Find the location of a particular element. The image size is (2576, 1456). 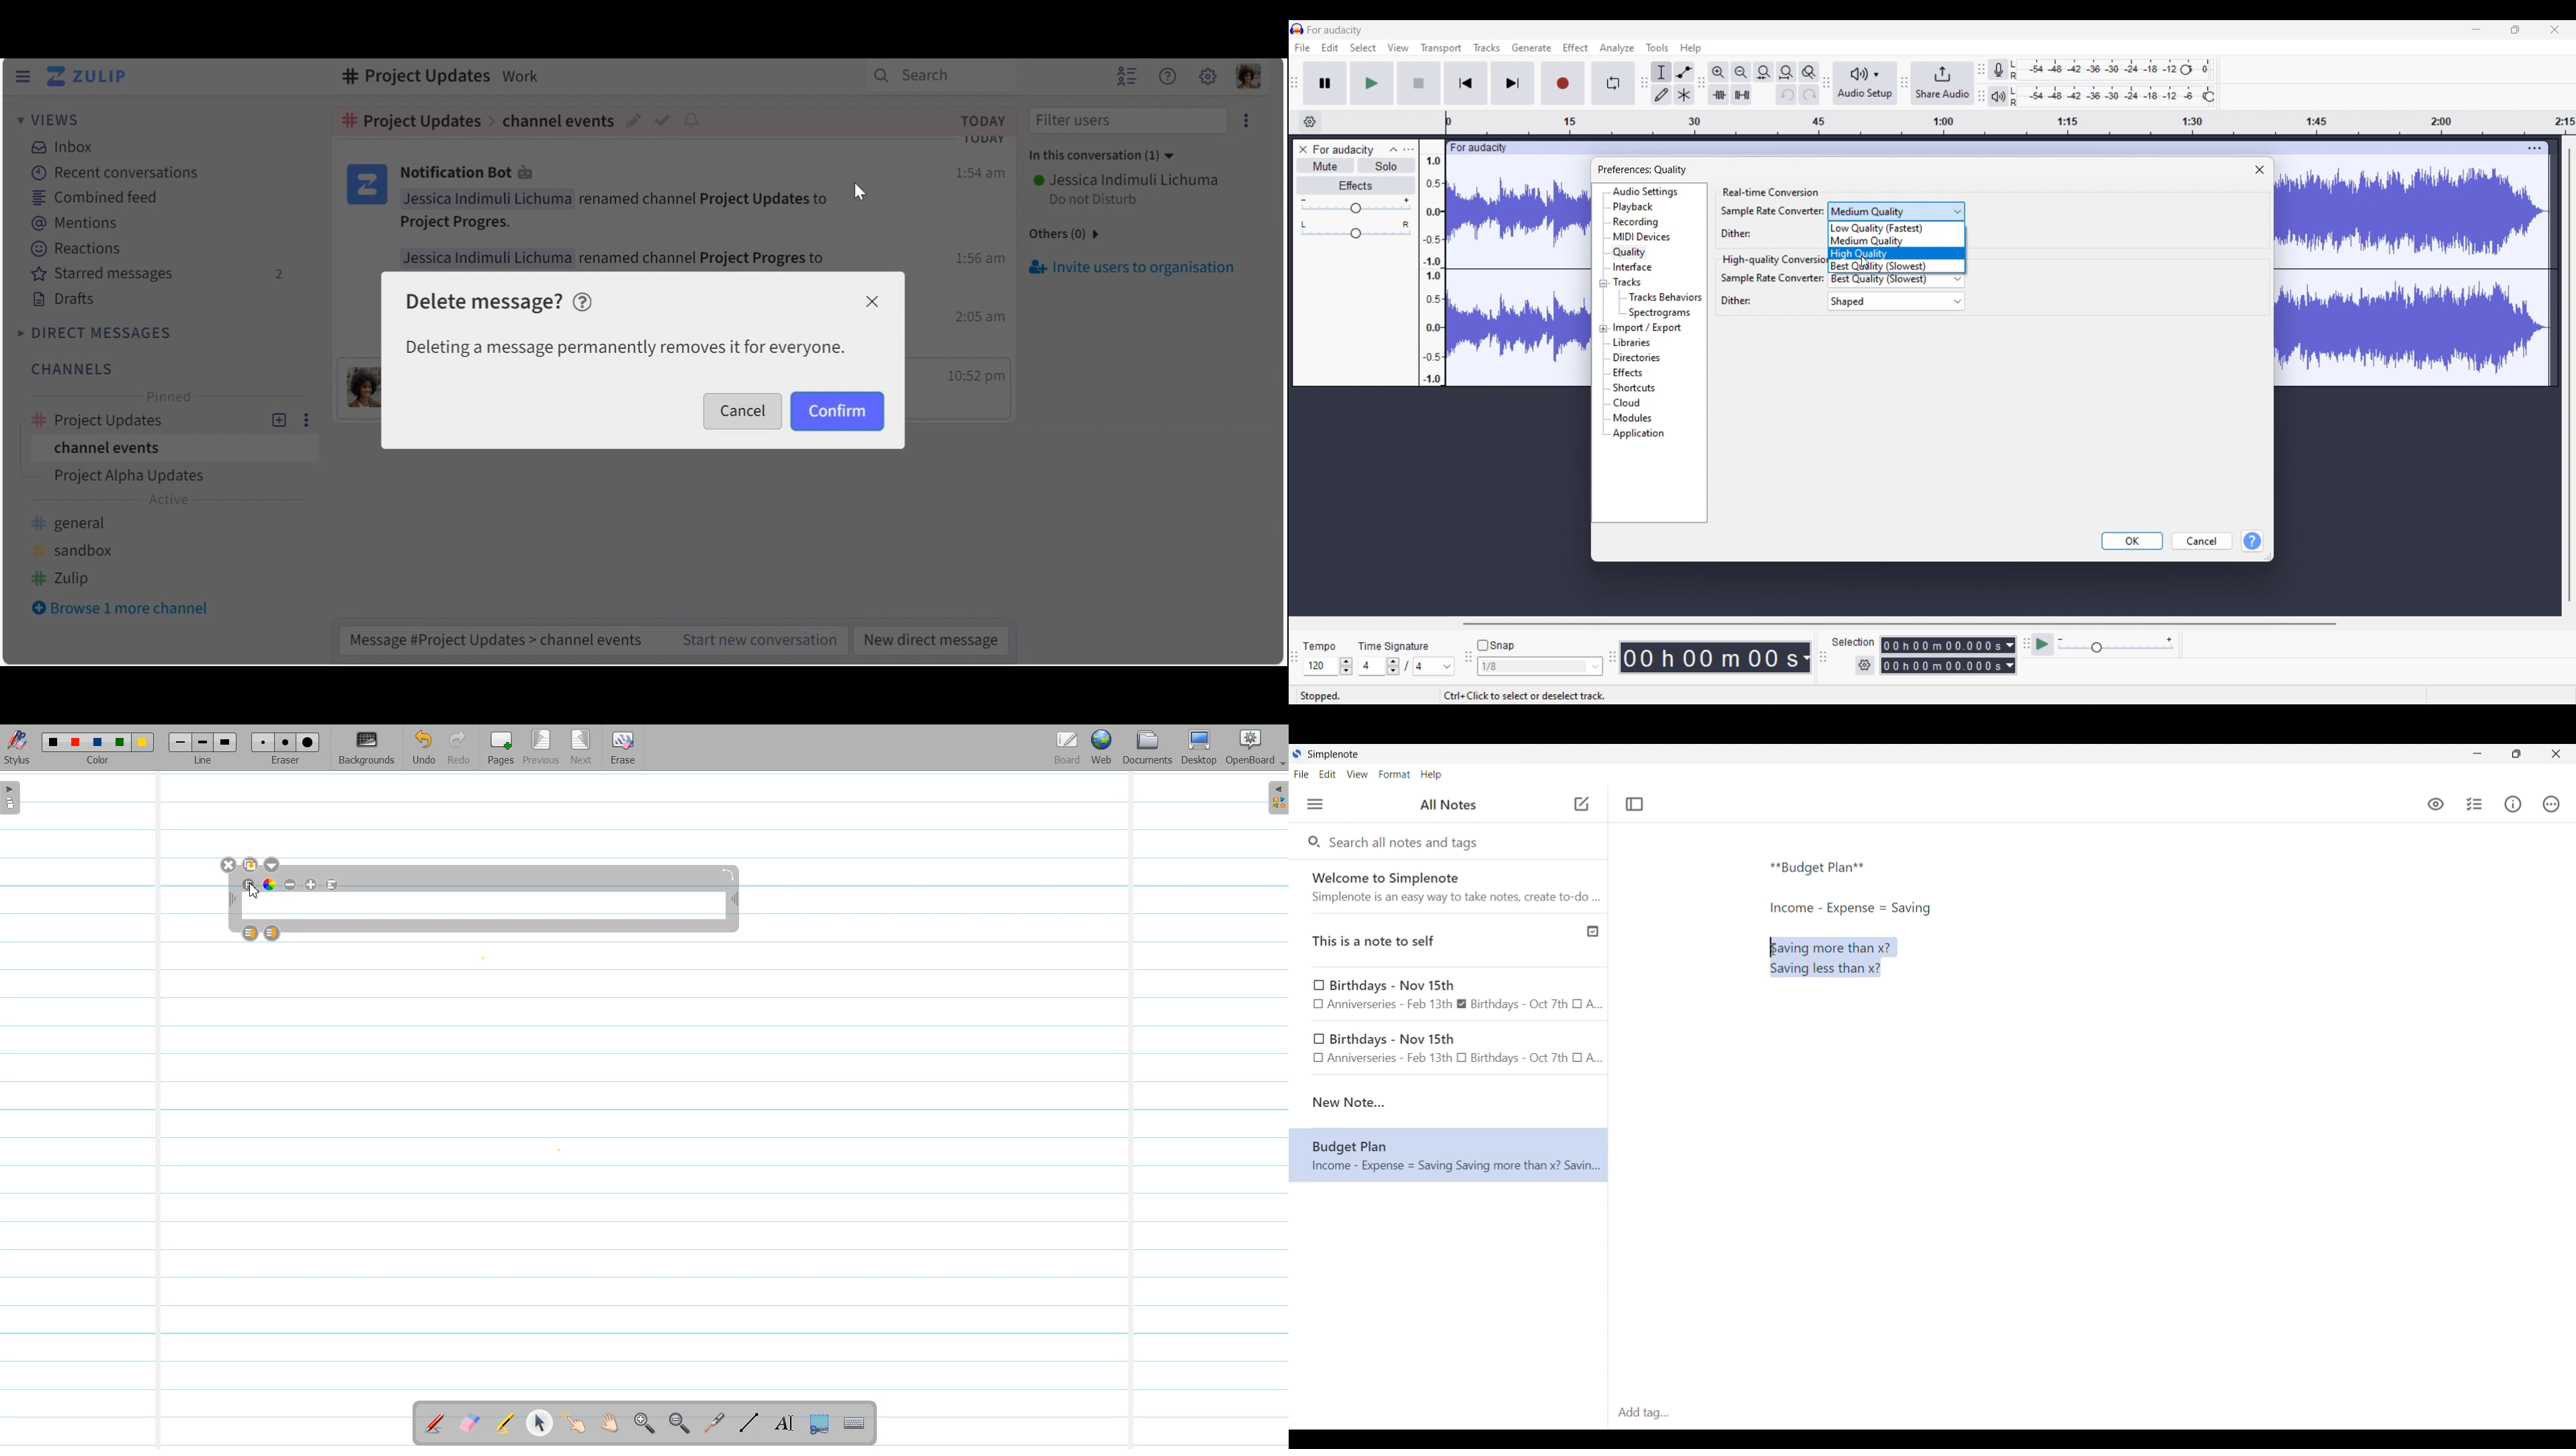

Measurment options is located at coordinates (1949, 655).